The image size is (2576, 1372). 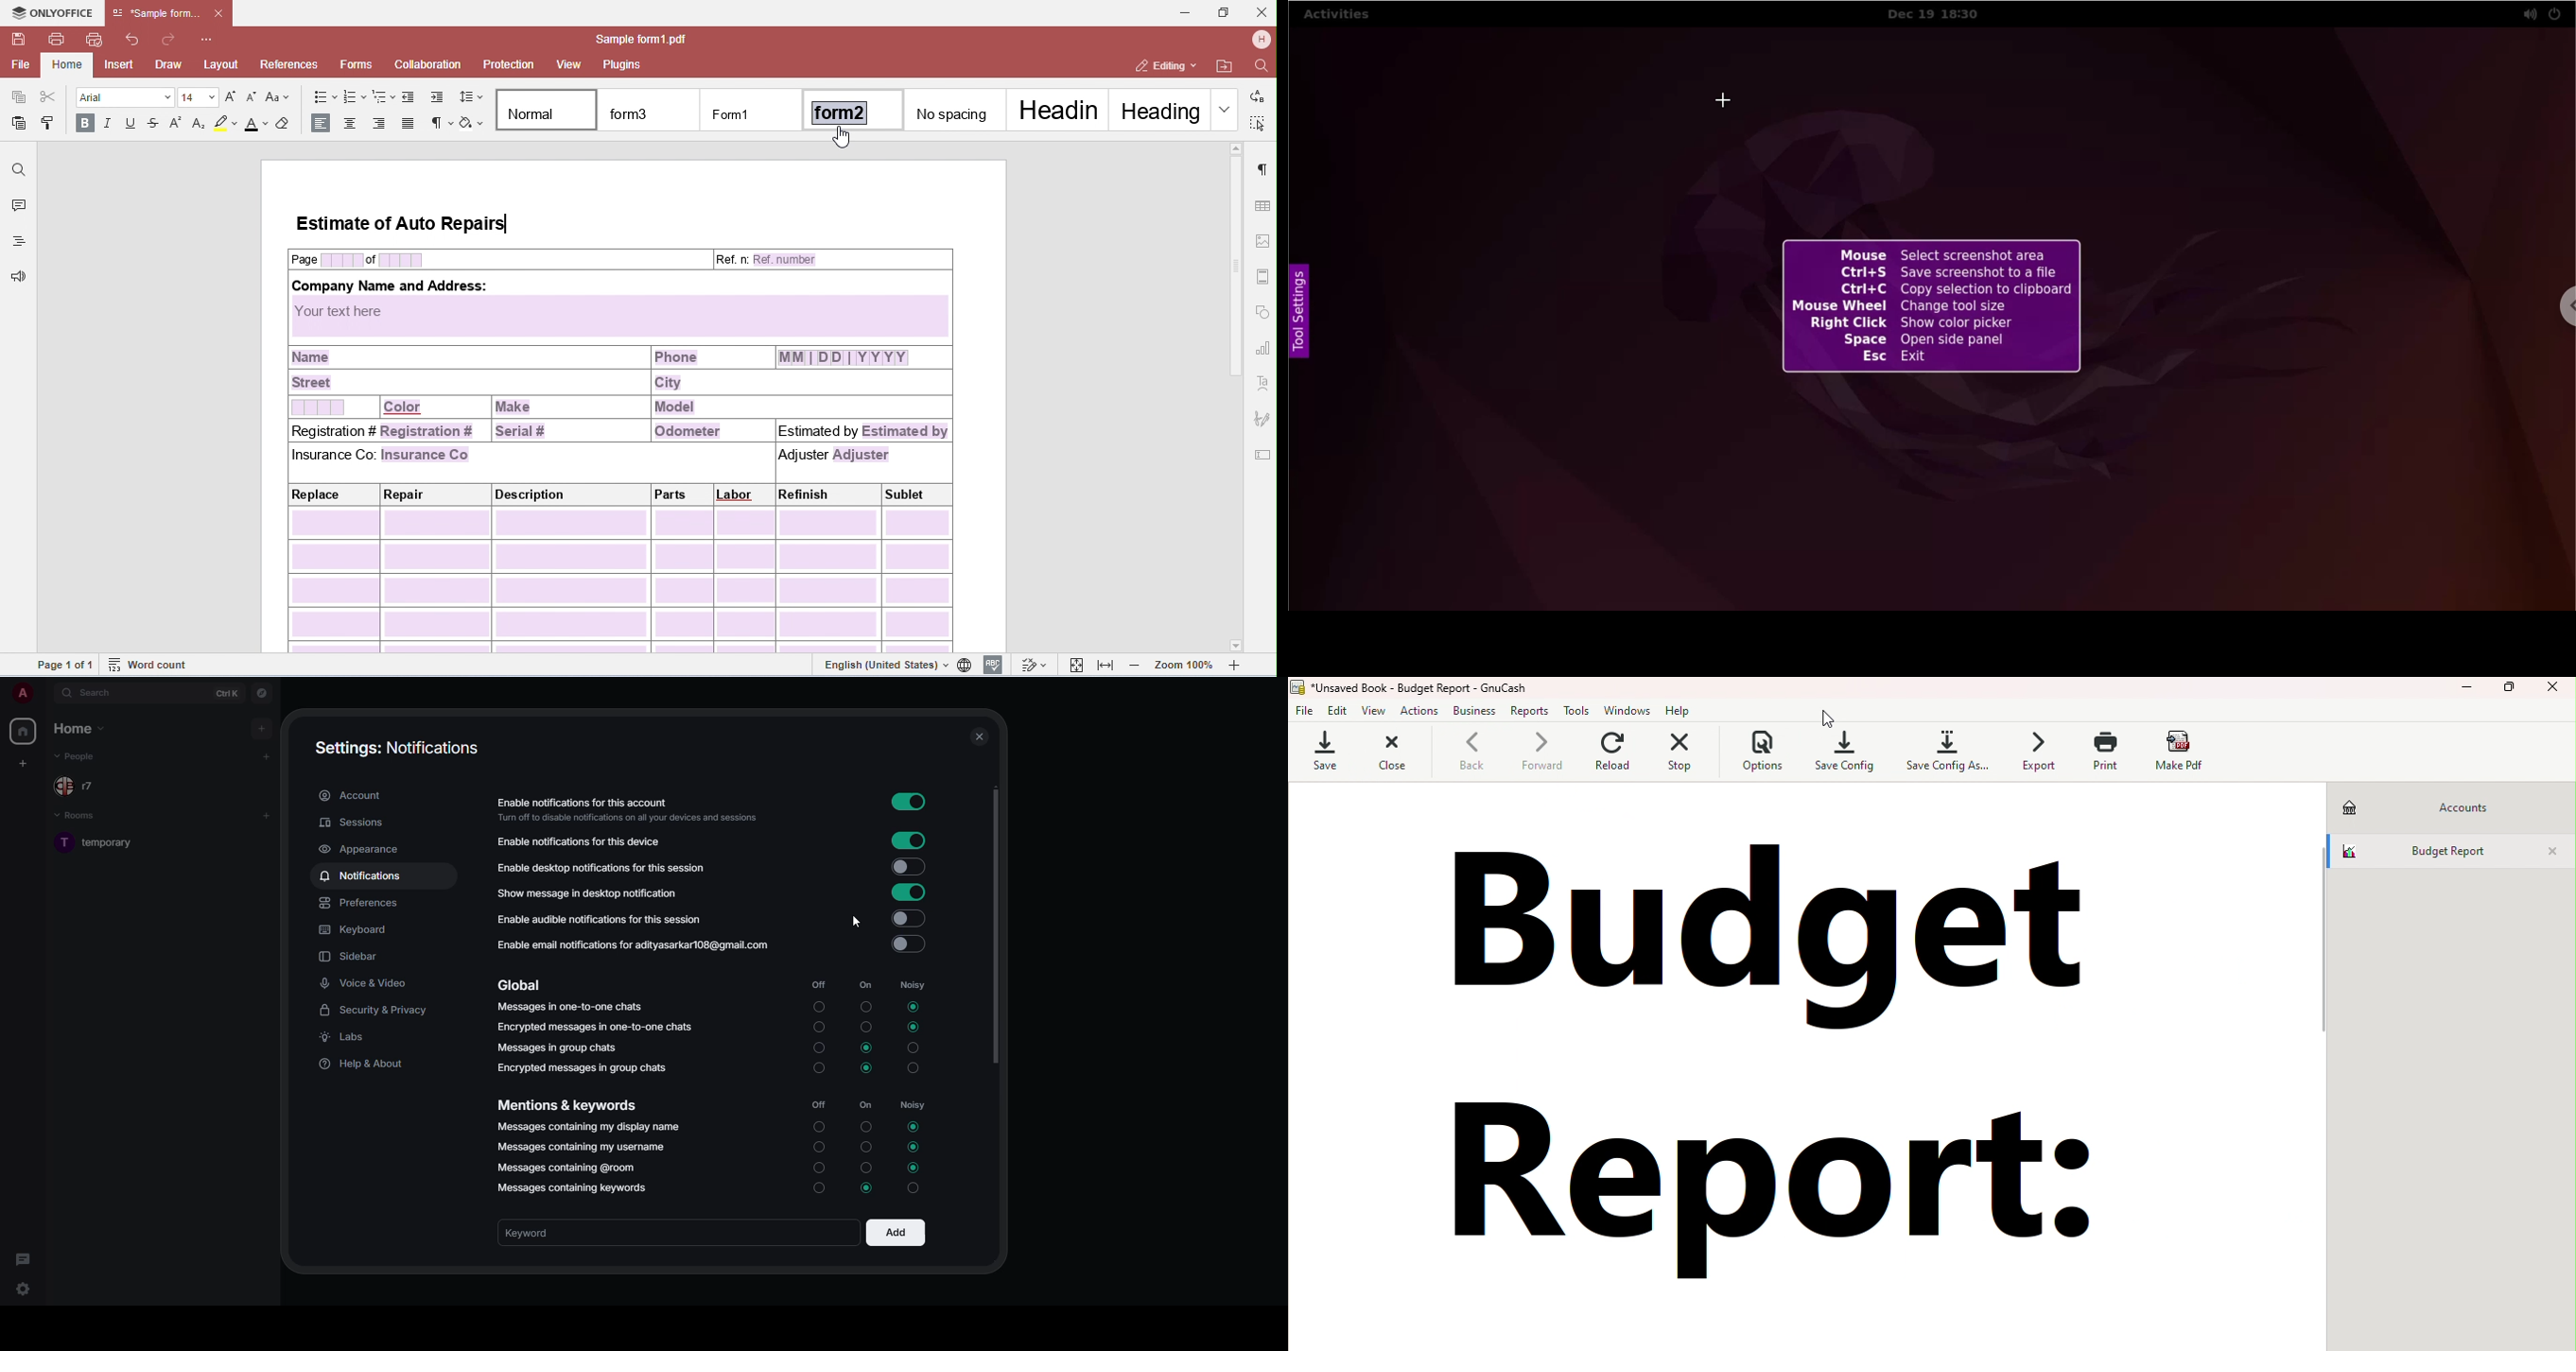 What do you see at coordinates (910, 867) in the screenshot?
I see `enabled` at bounding box center [910, 867].